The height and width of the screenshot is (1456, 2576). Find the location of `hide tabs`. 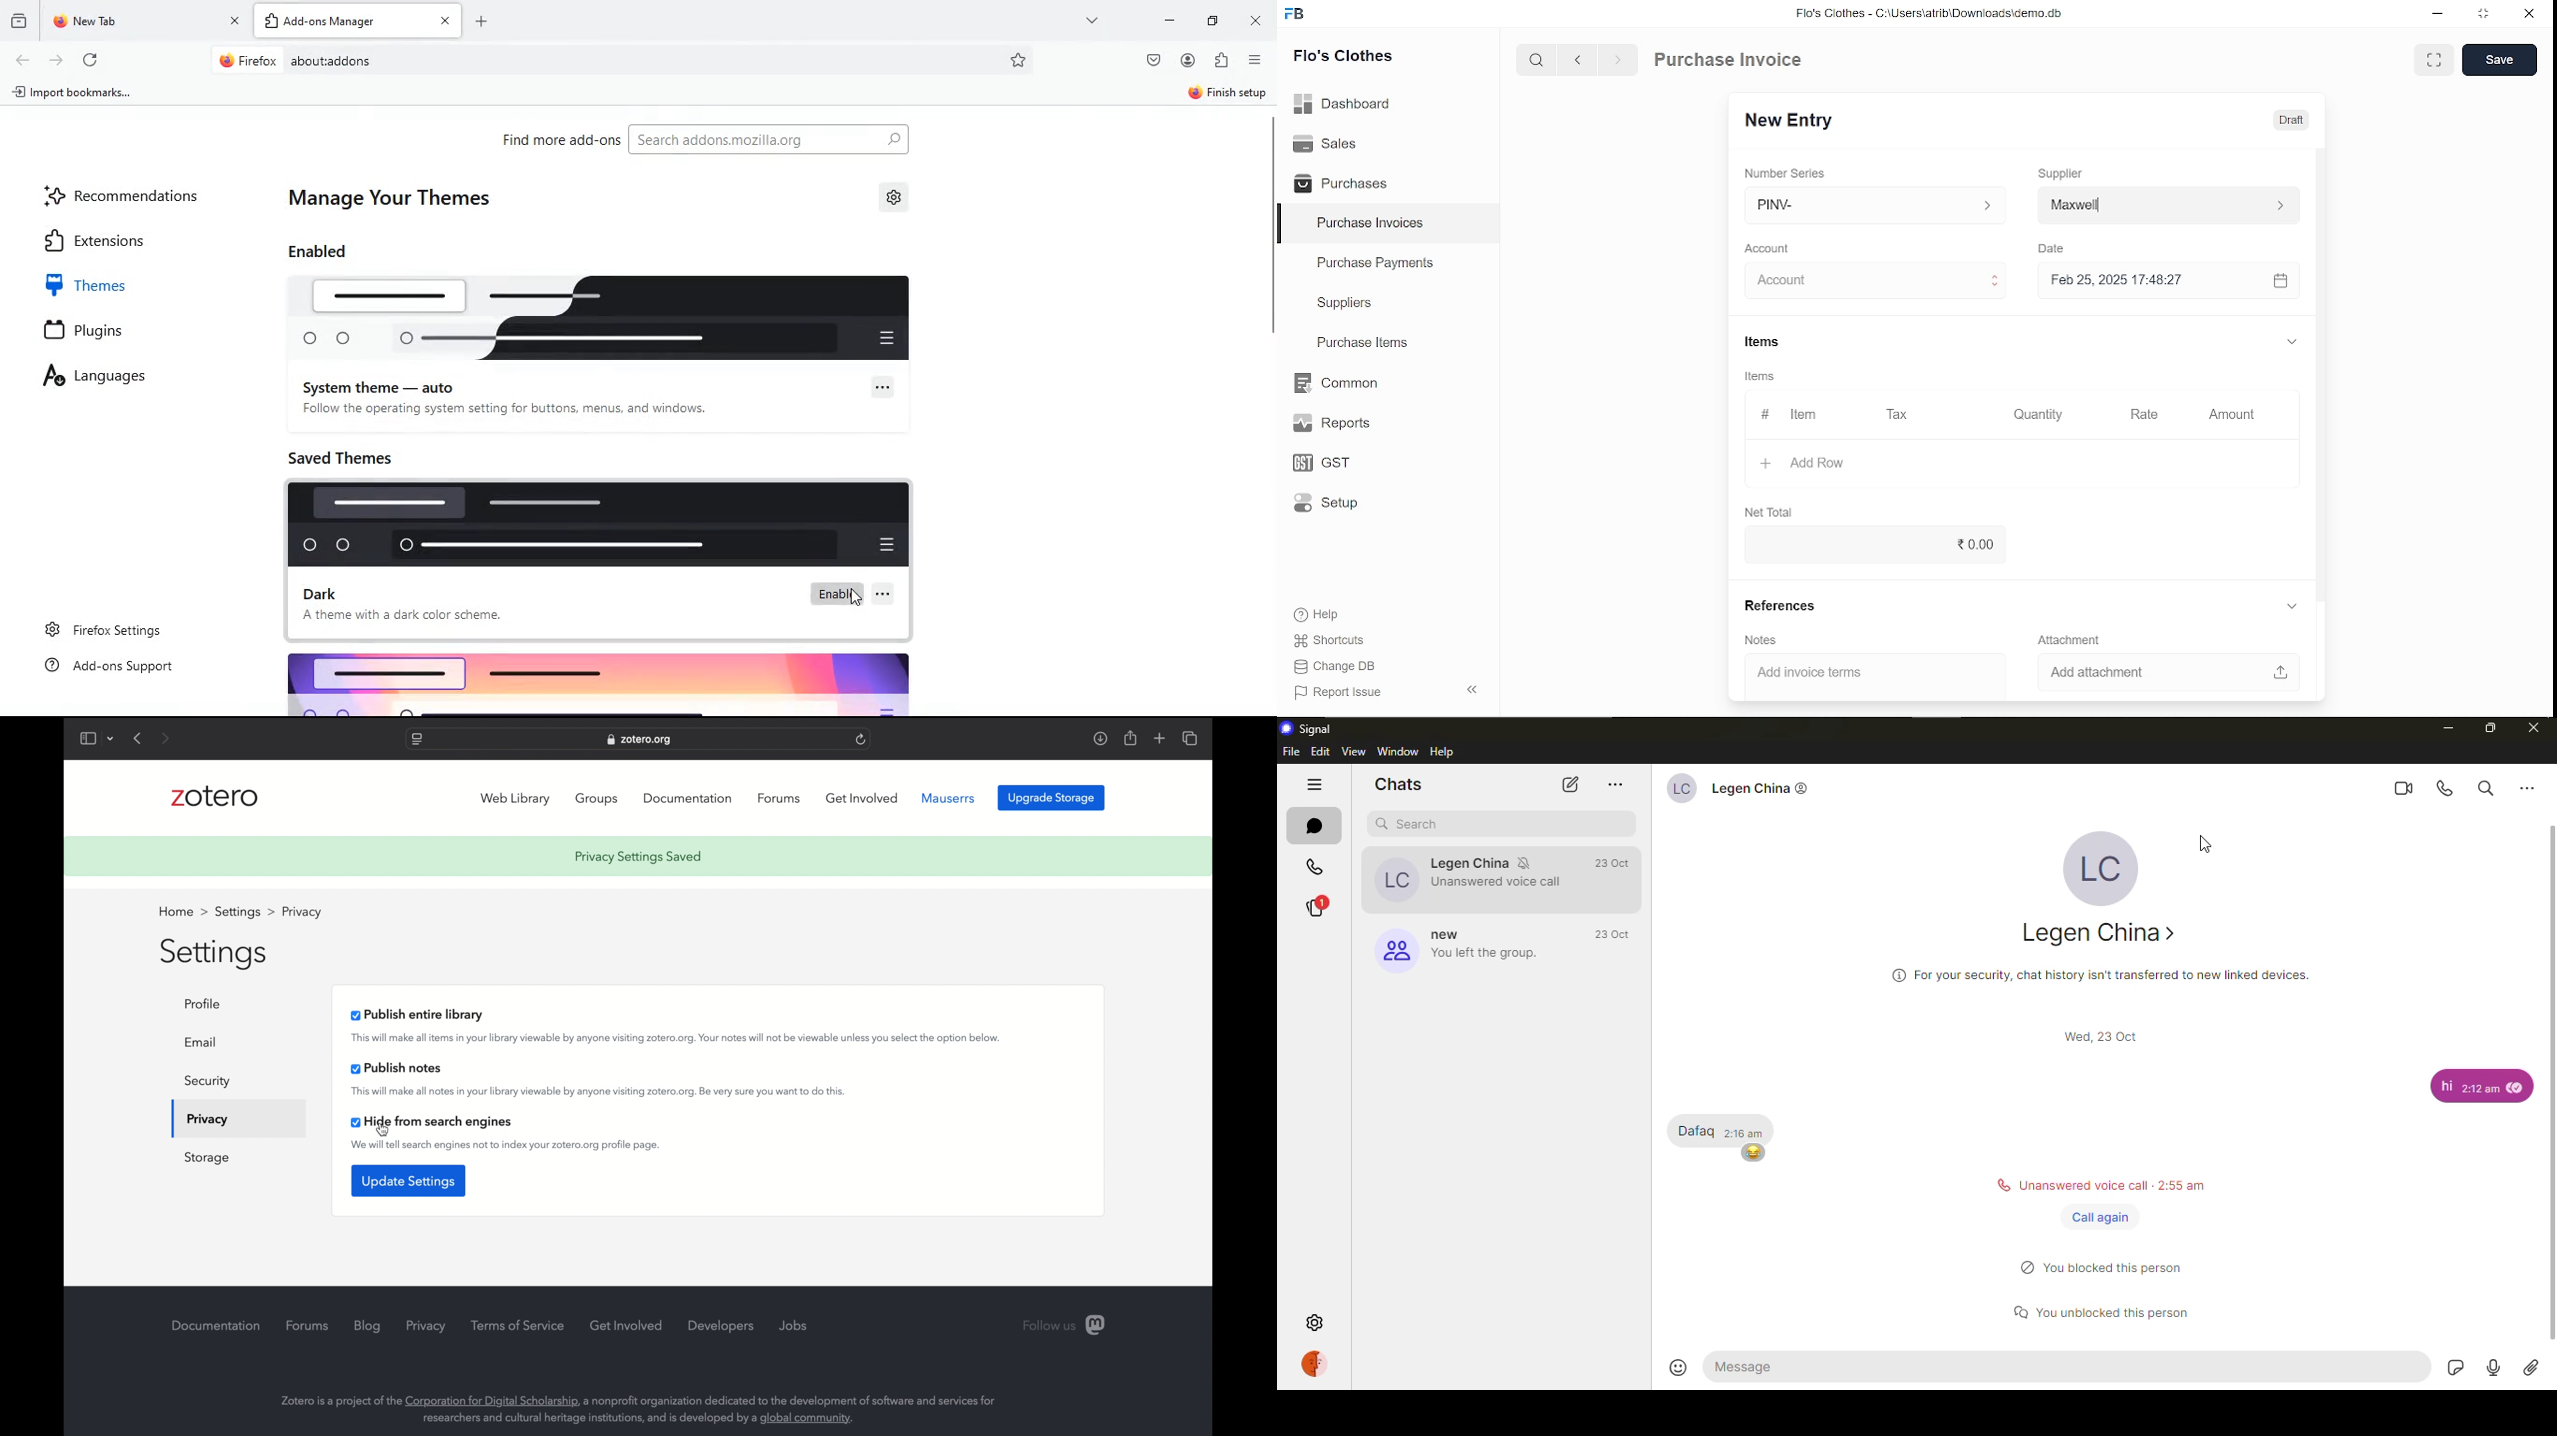

hide tabs is located at coordinates (1317, 783).